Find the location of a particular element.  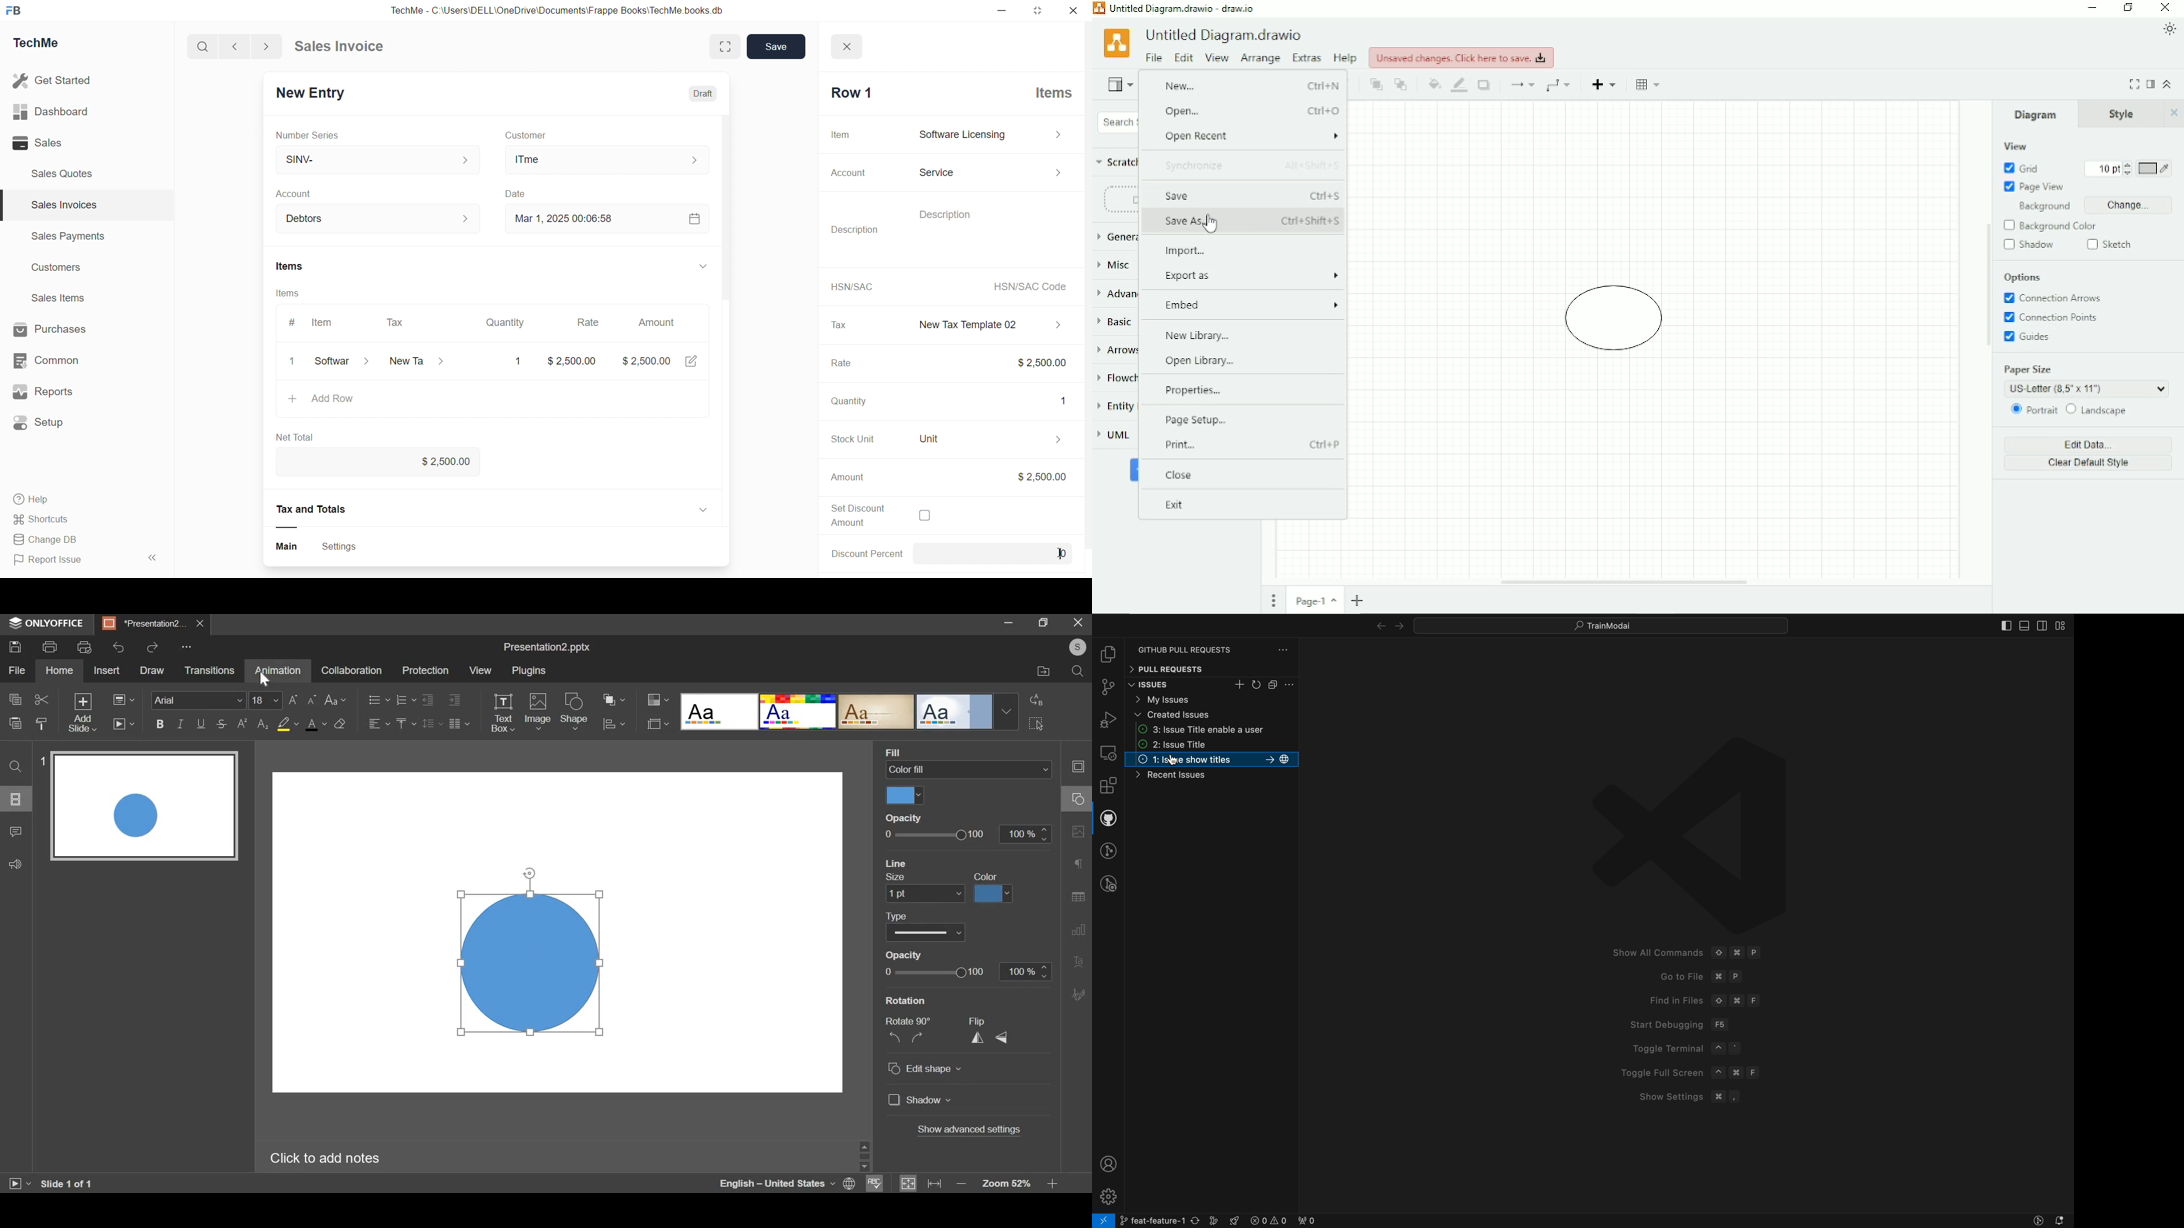

change font size is located at coordinates (304, 700).